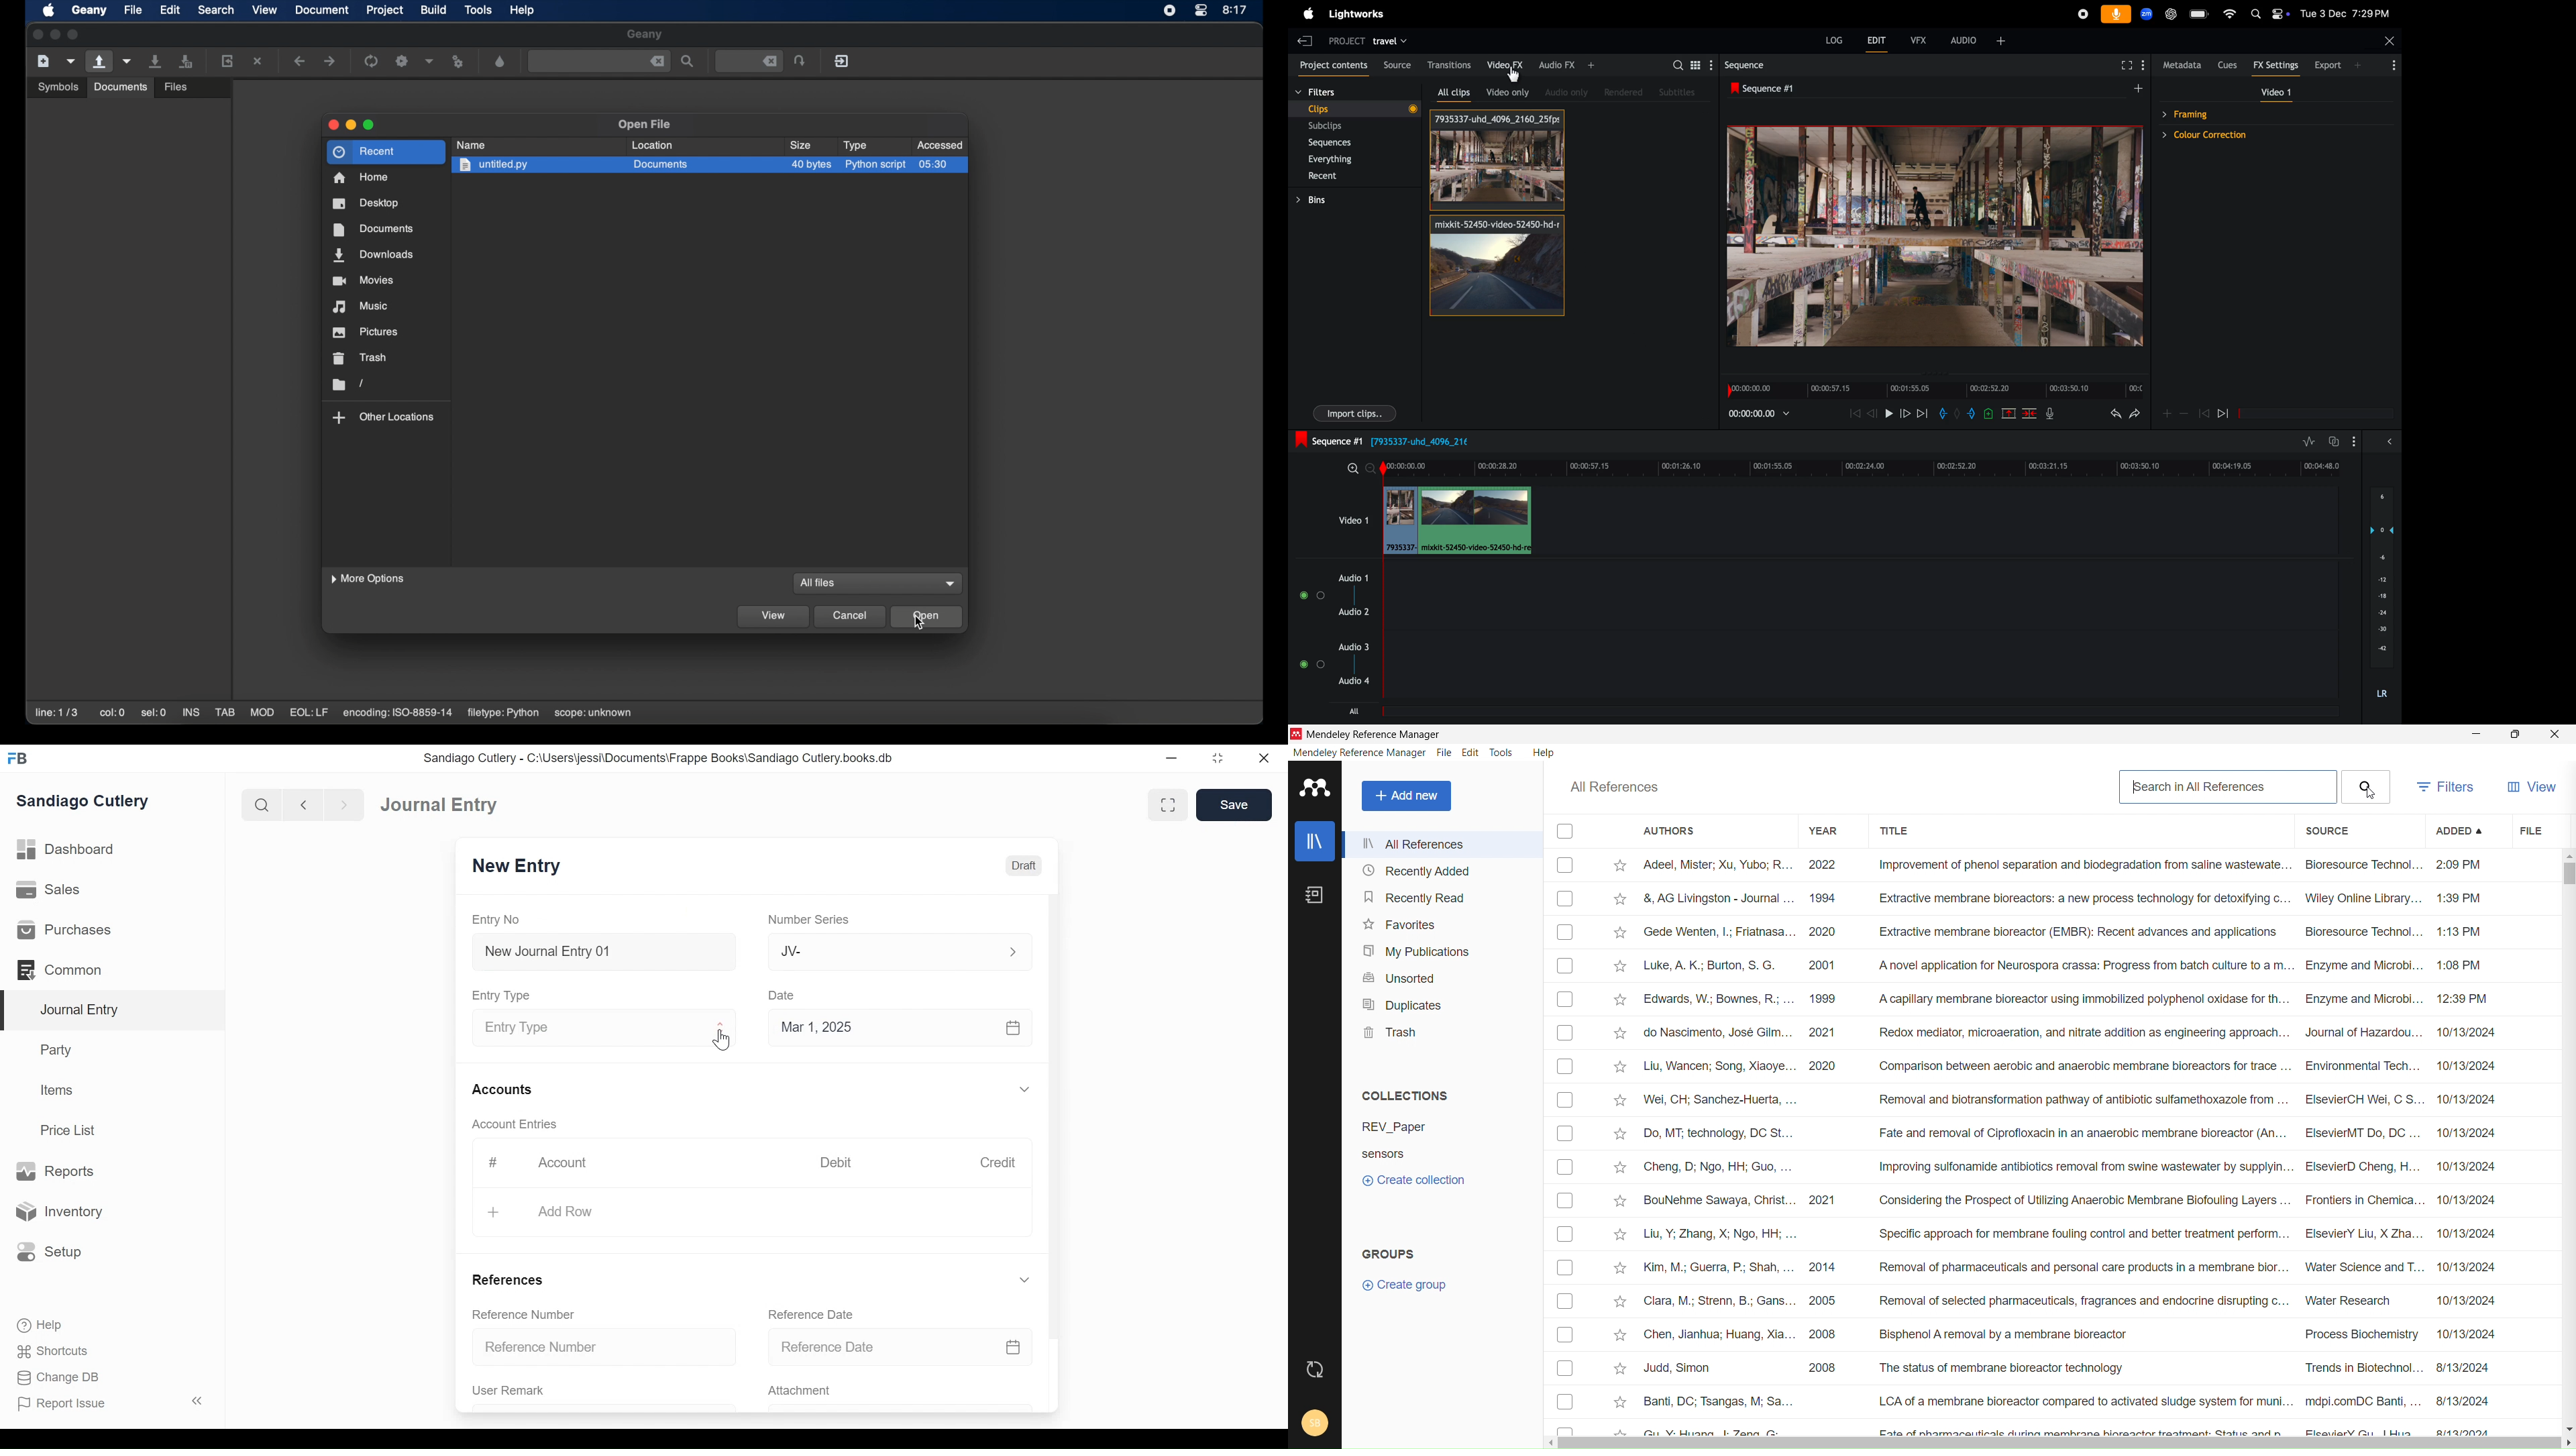  What do you see at coordinates (1615, 786) in the screenshot?
I see `all references` at bounding box center [1615, 786].